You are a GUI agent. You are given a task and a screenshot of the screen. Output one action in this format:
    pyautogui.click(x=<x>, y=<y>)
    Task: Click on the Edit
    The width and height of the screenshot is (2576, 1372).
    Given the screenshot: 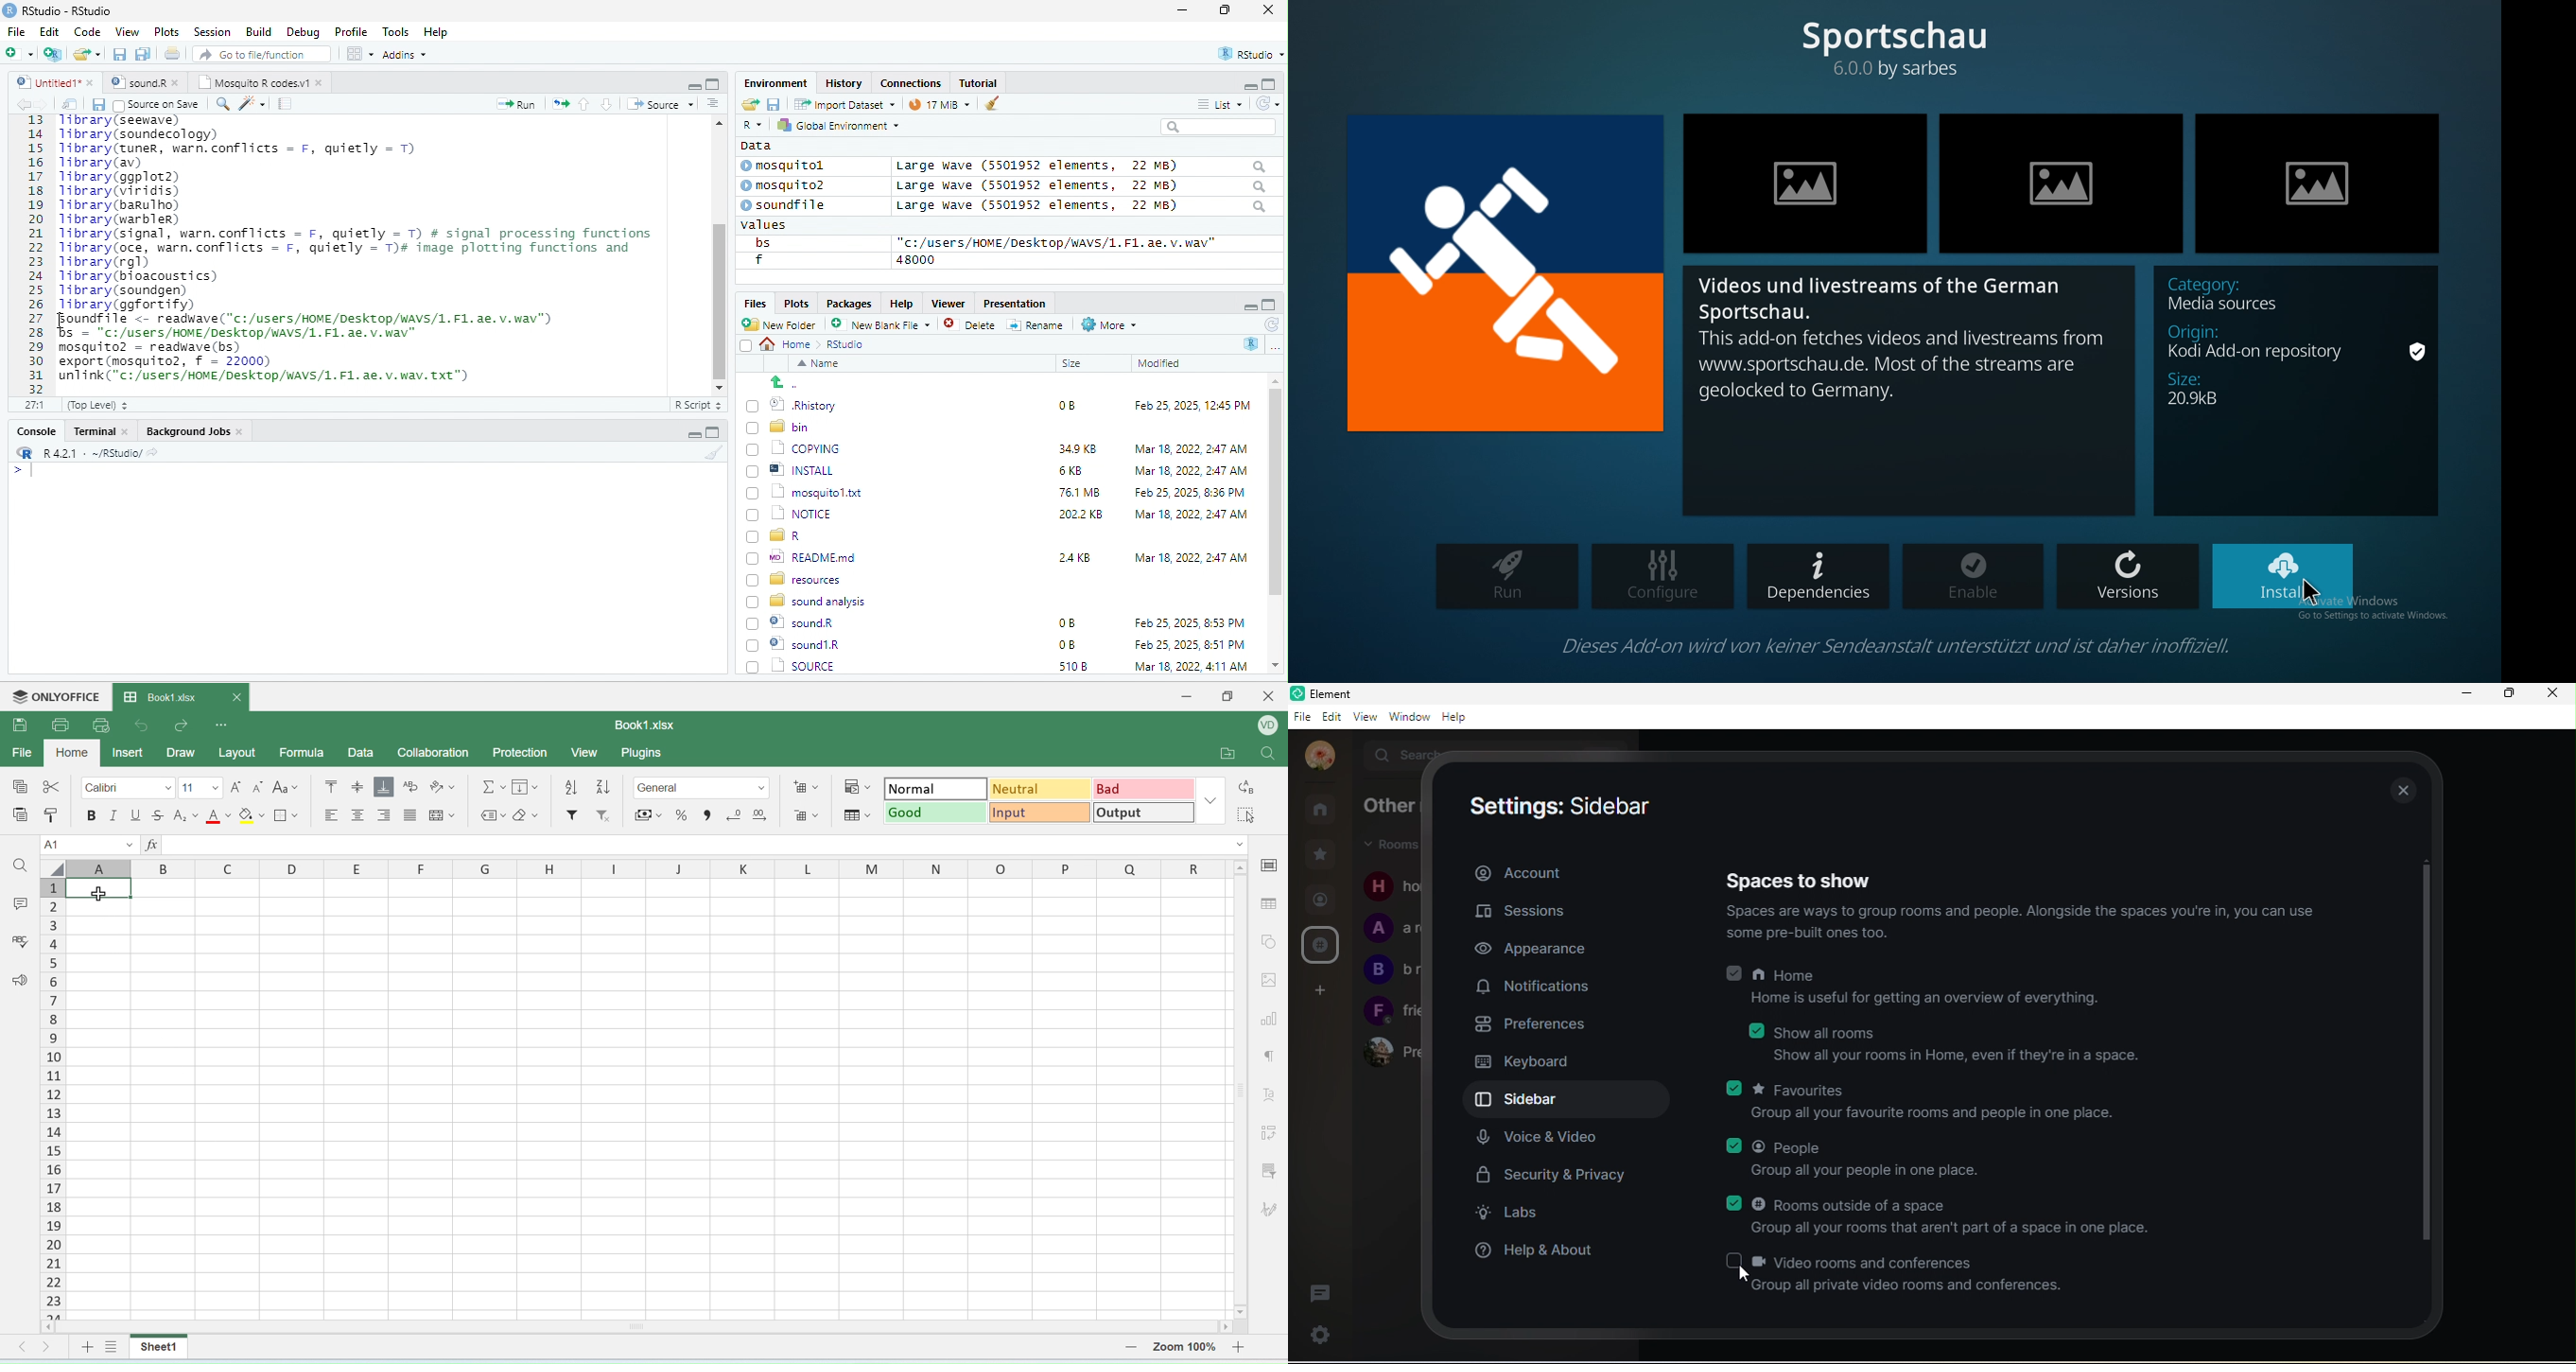 What is the action you would take?
    pyautogui.click(x=51, y=31)
    